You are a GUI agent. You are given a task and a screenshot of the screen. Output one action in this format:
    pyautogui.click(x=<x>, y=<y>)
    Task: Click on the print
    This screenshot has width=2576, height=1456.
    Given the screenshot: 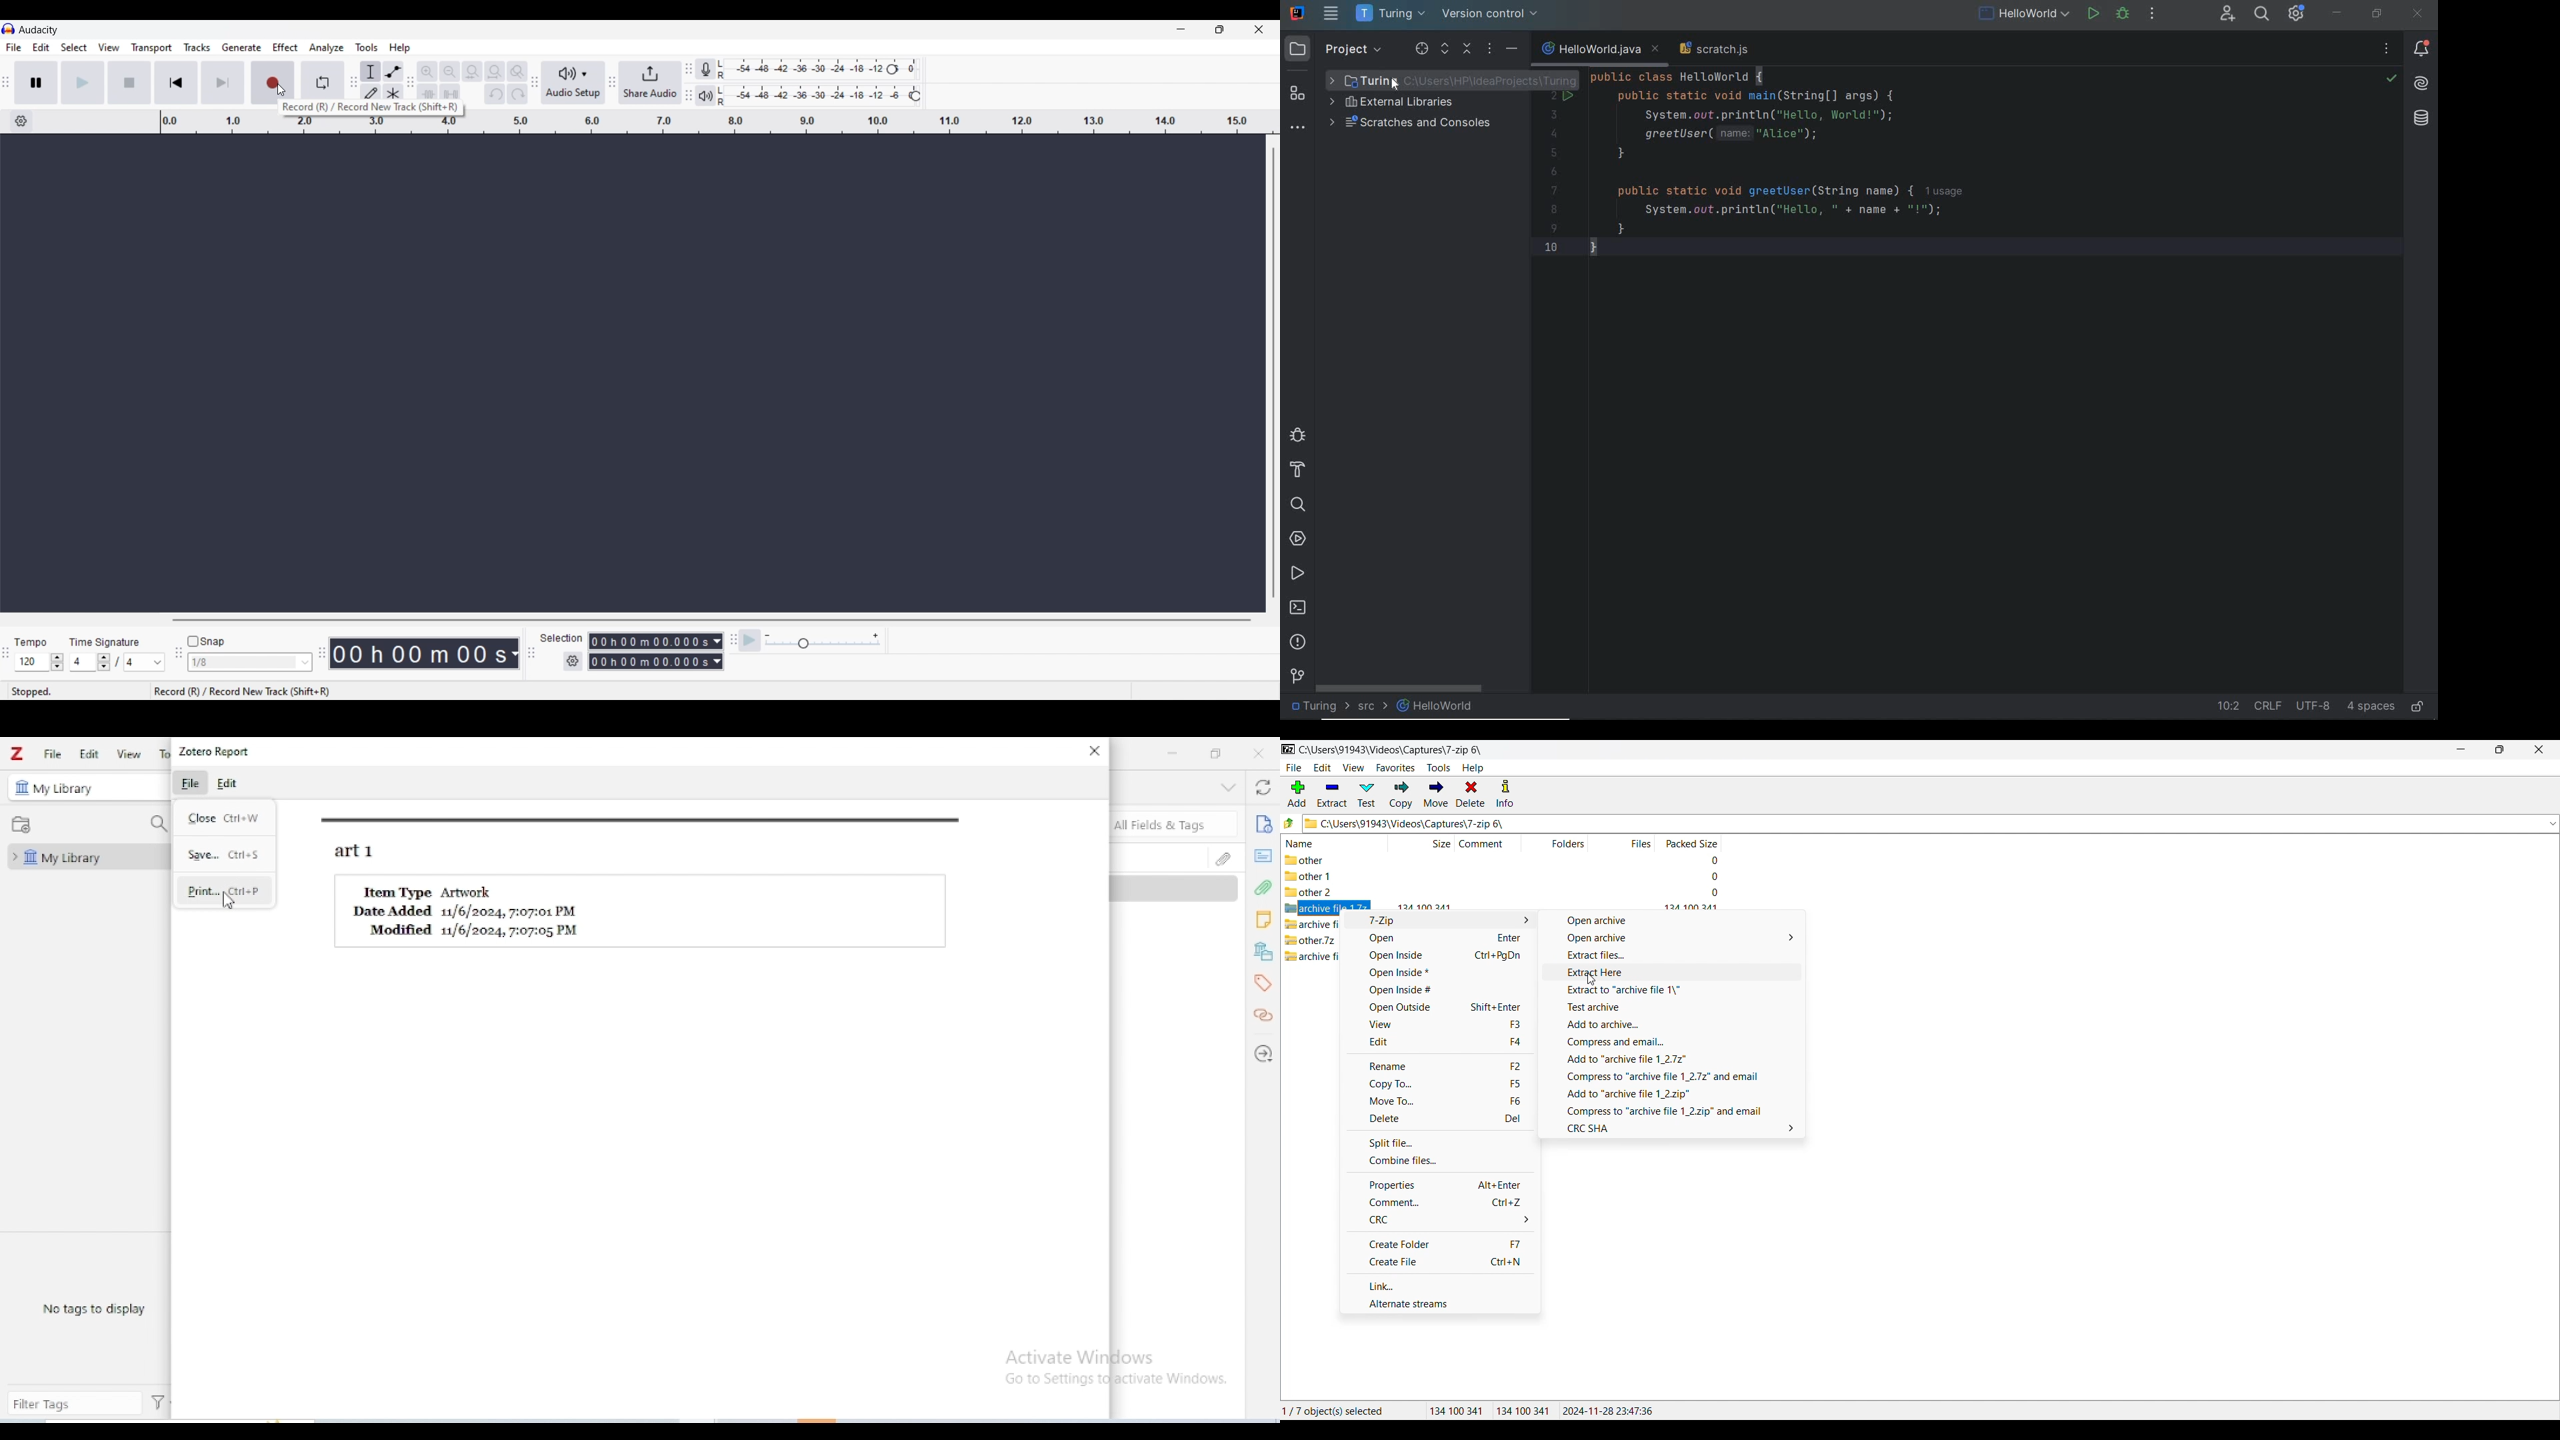 What is the action you would take?
    pyautogui.click(x=201, y=892)
    